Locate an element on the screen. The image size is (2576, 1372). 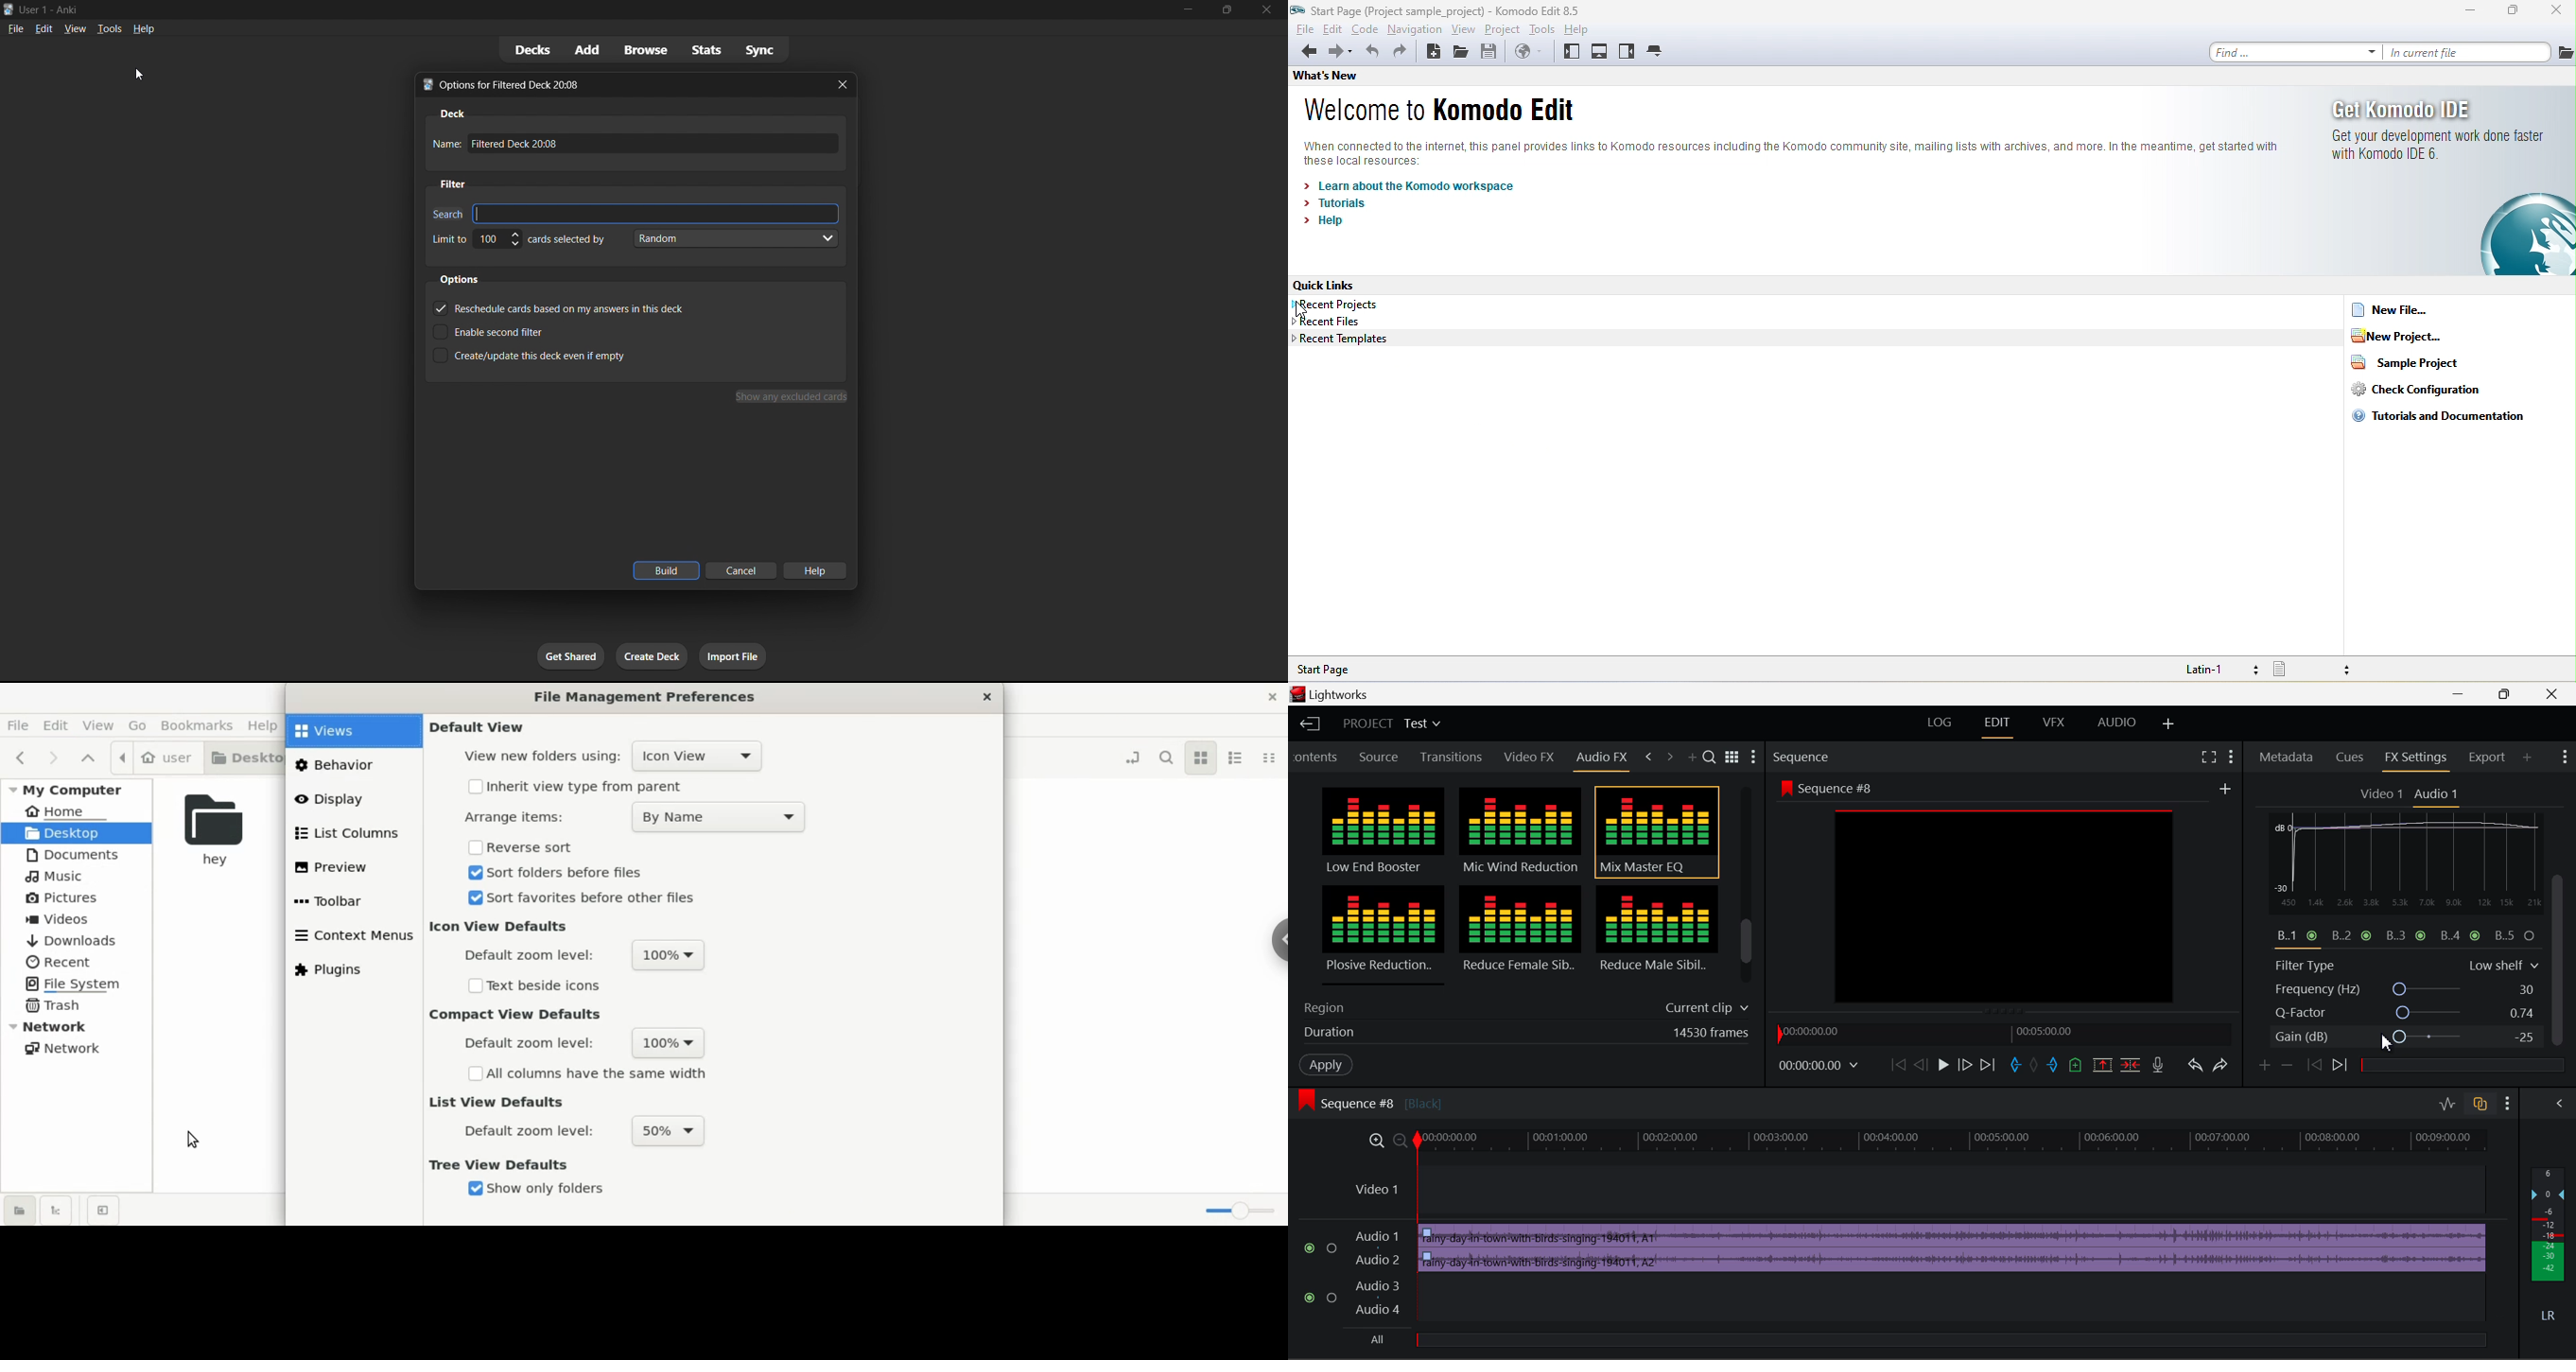
Next Tab is located at coordinates (1669, 755).